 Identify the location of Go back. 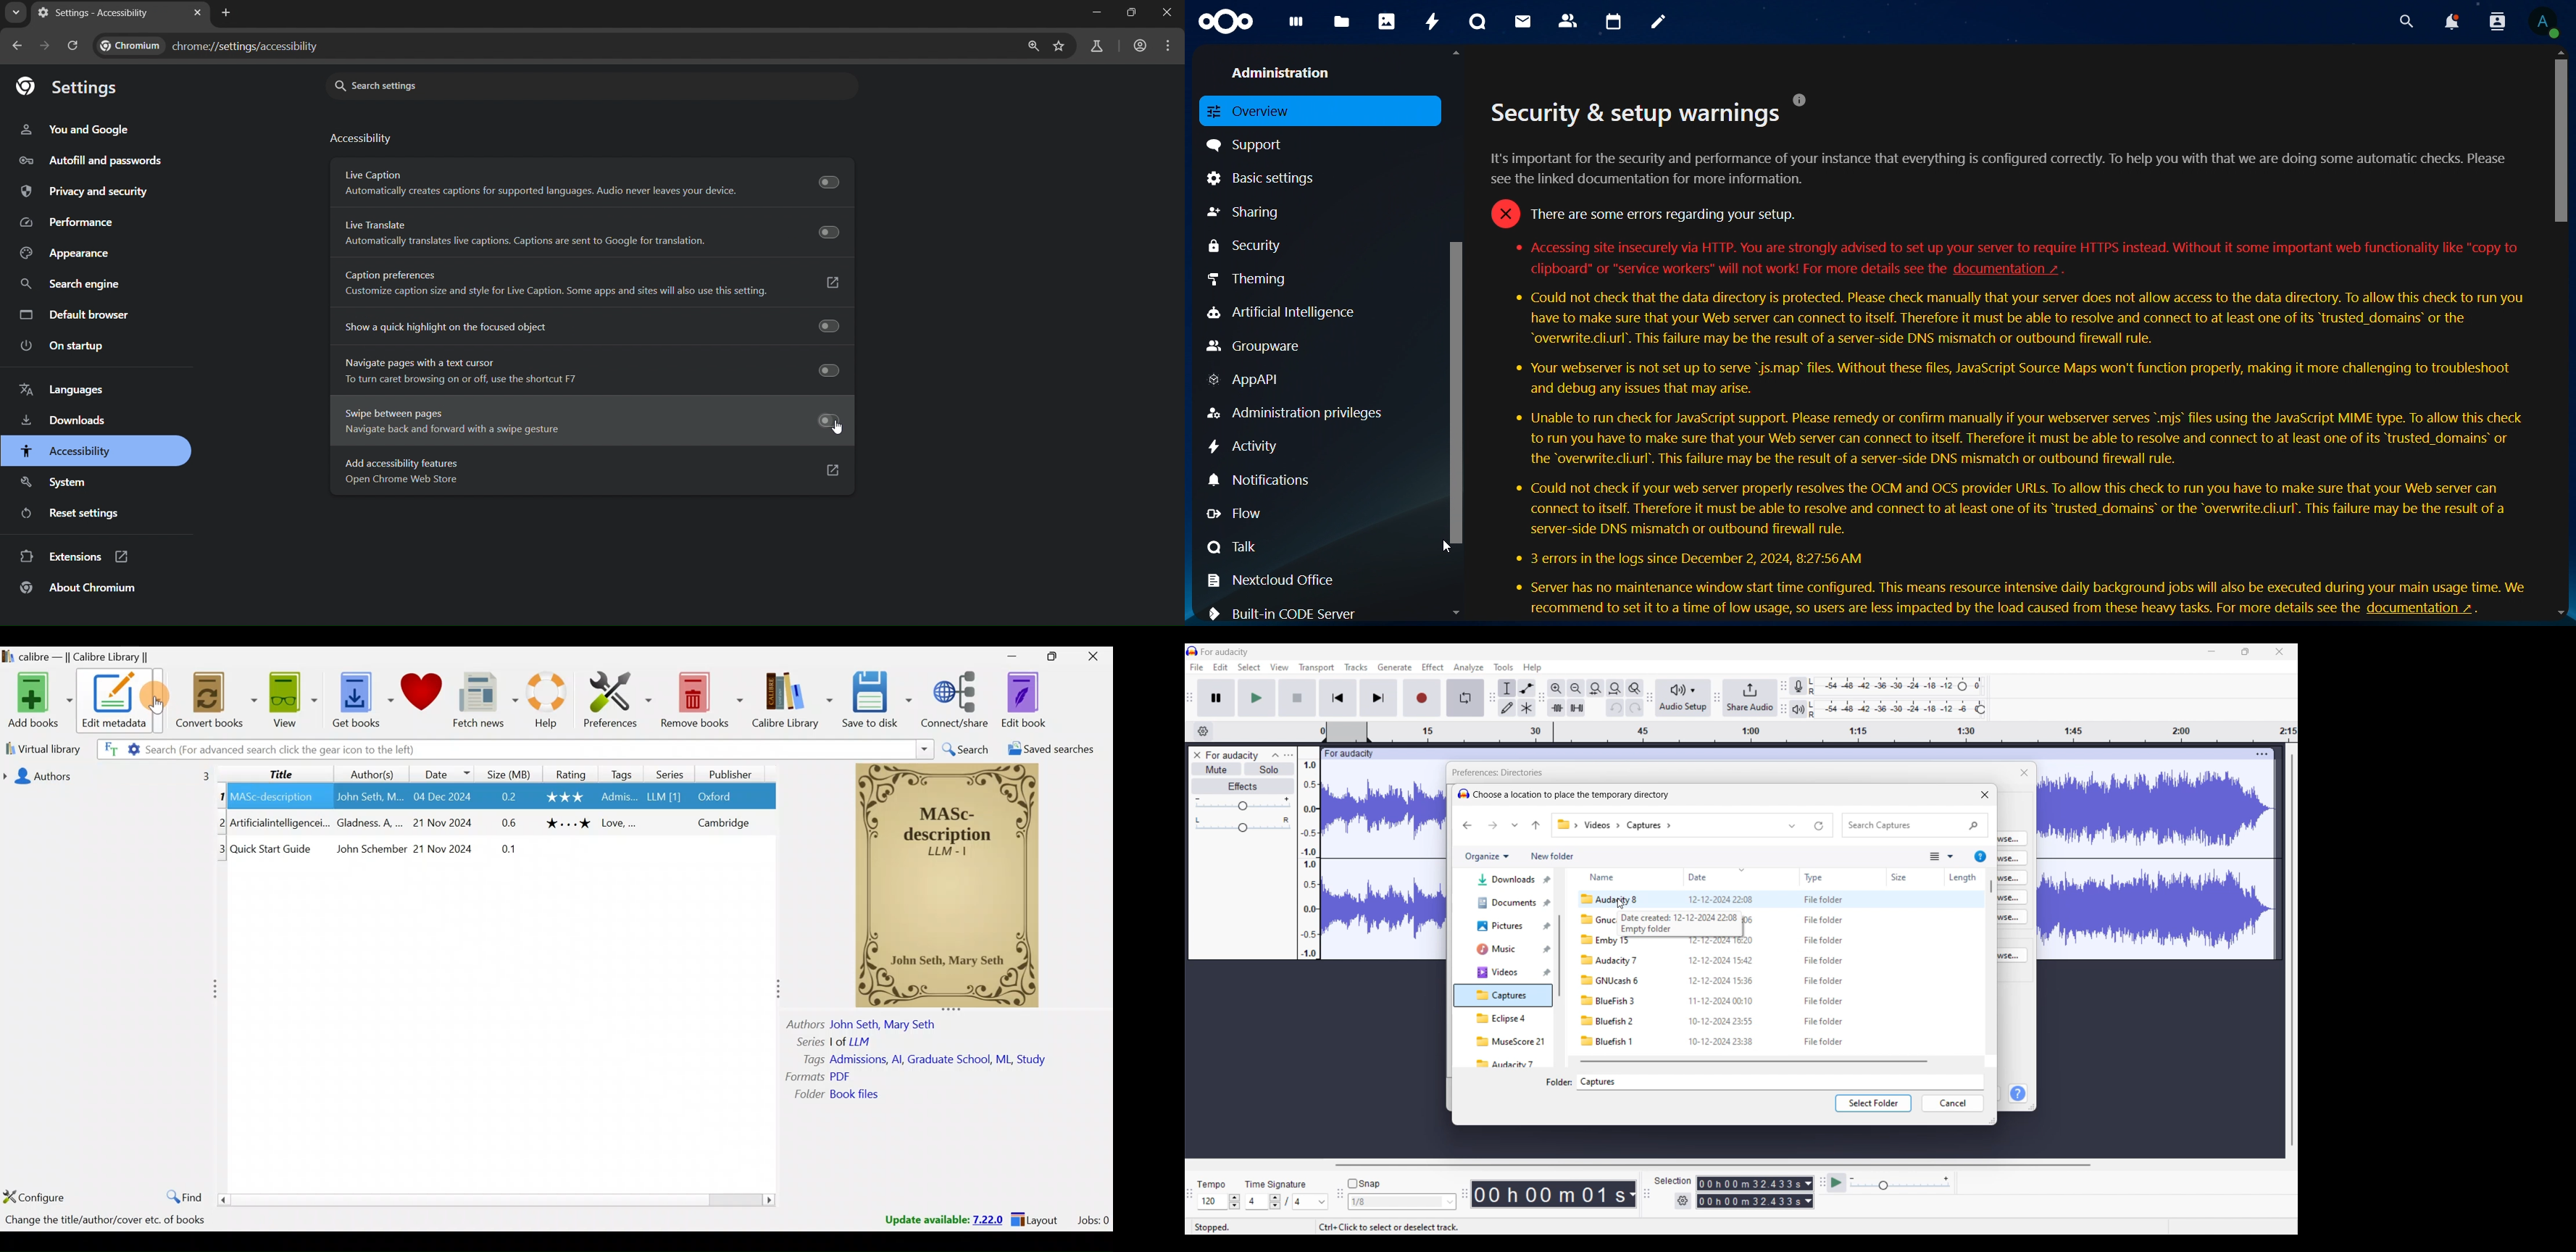
(1468, 825).